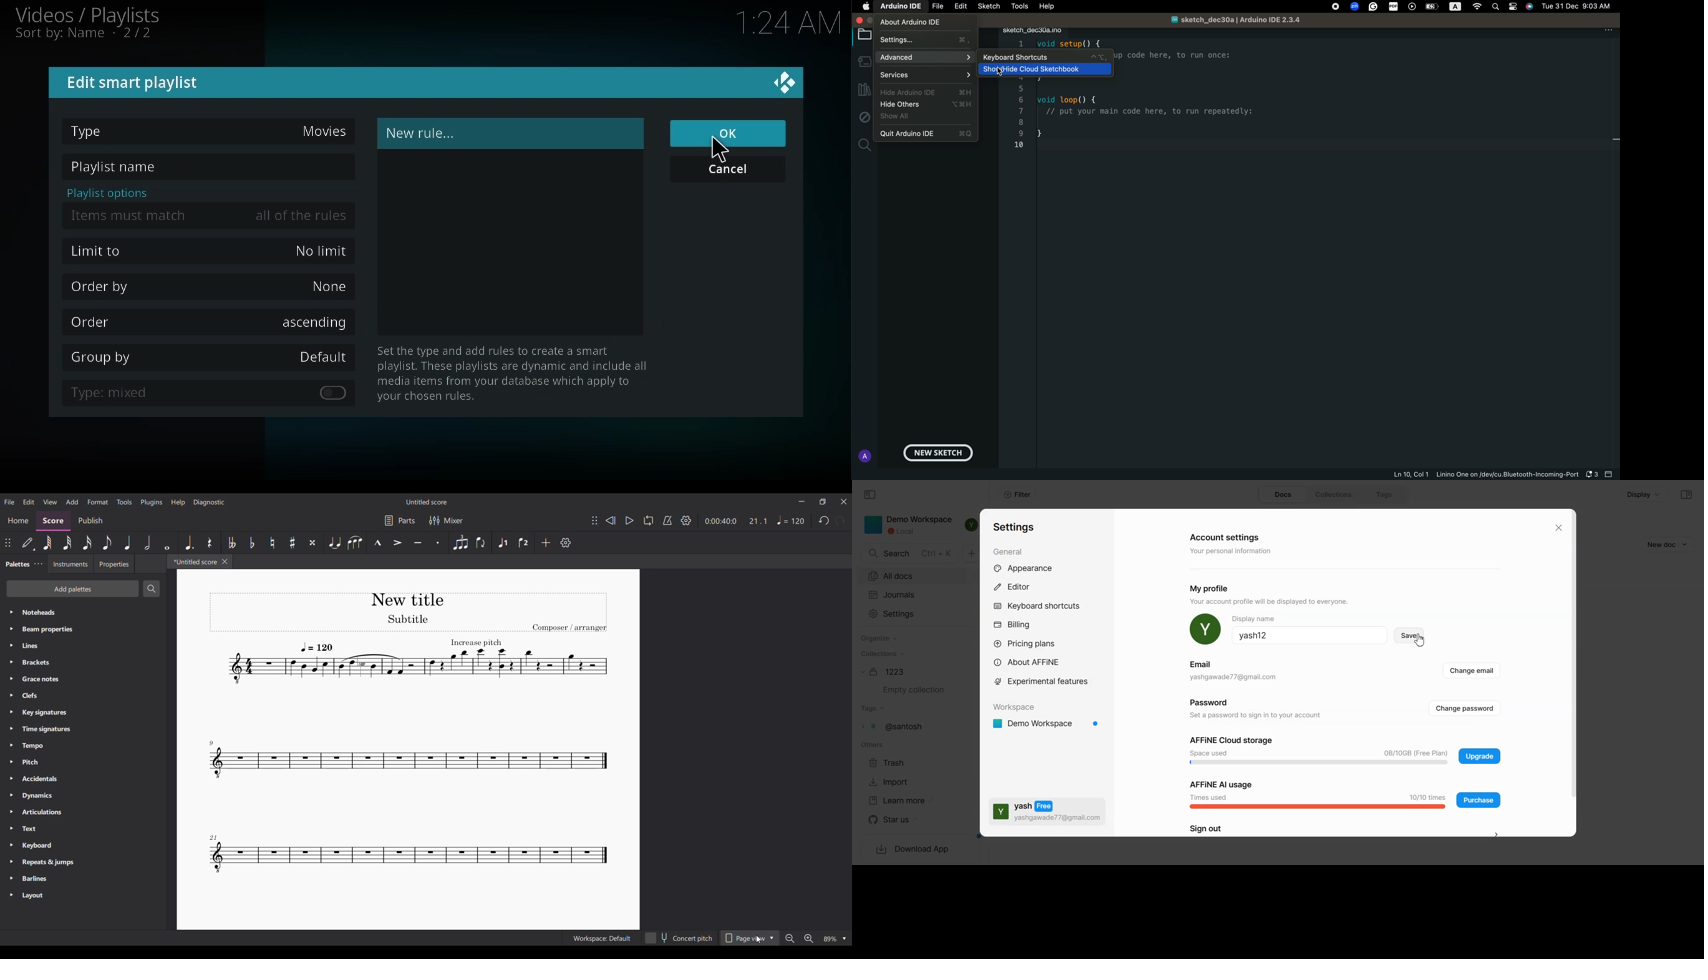 This screenshot has height=980, width=1708. Describe the element at coordinates (997, 70) in the screenshot. I see `show hide cloud` at that location.